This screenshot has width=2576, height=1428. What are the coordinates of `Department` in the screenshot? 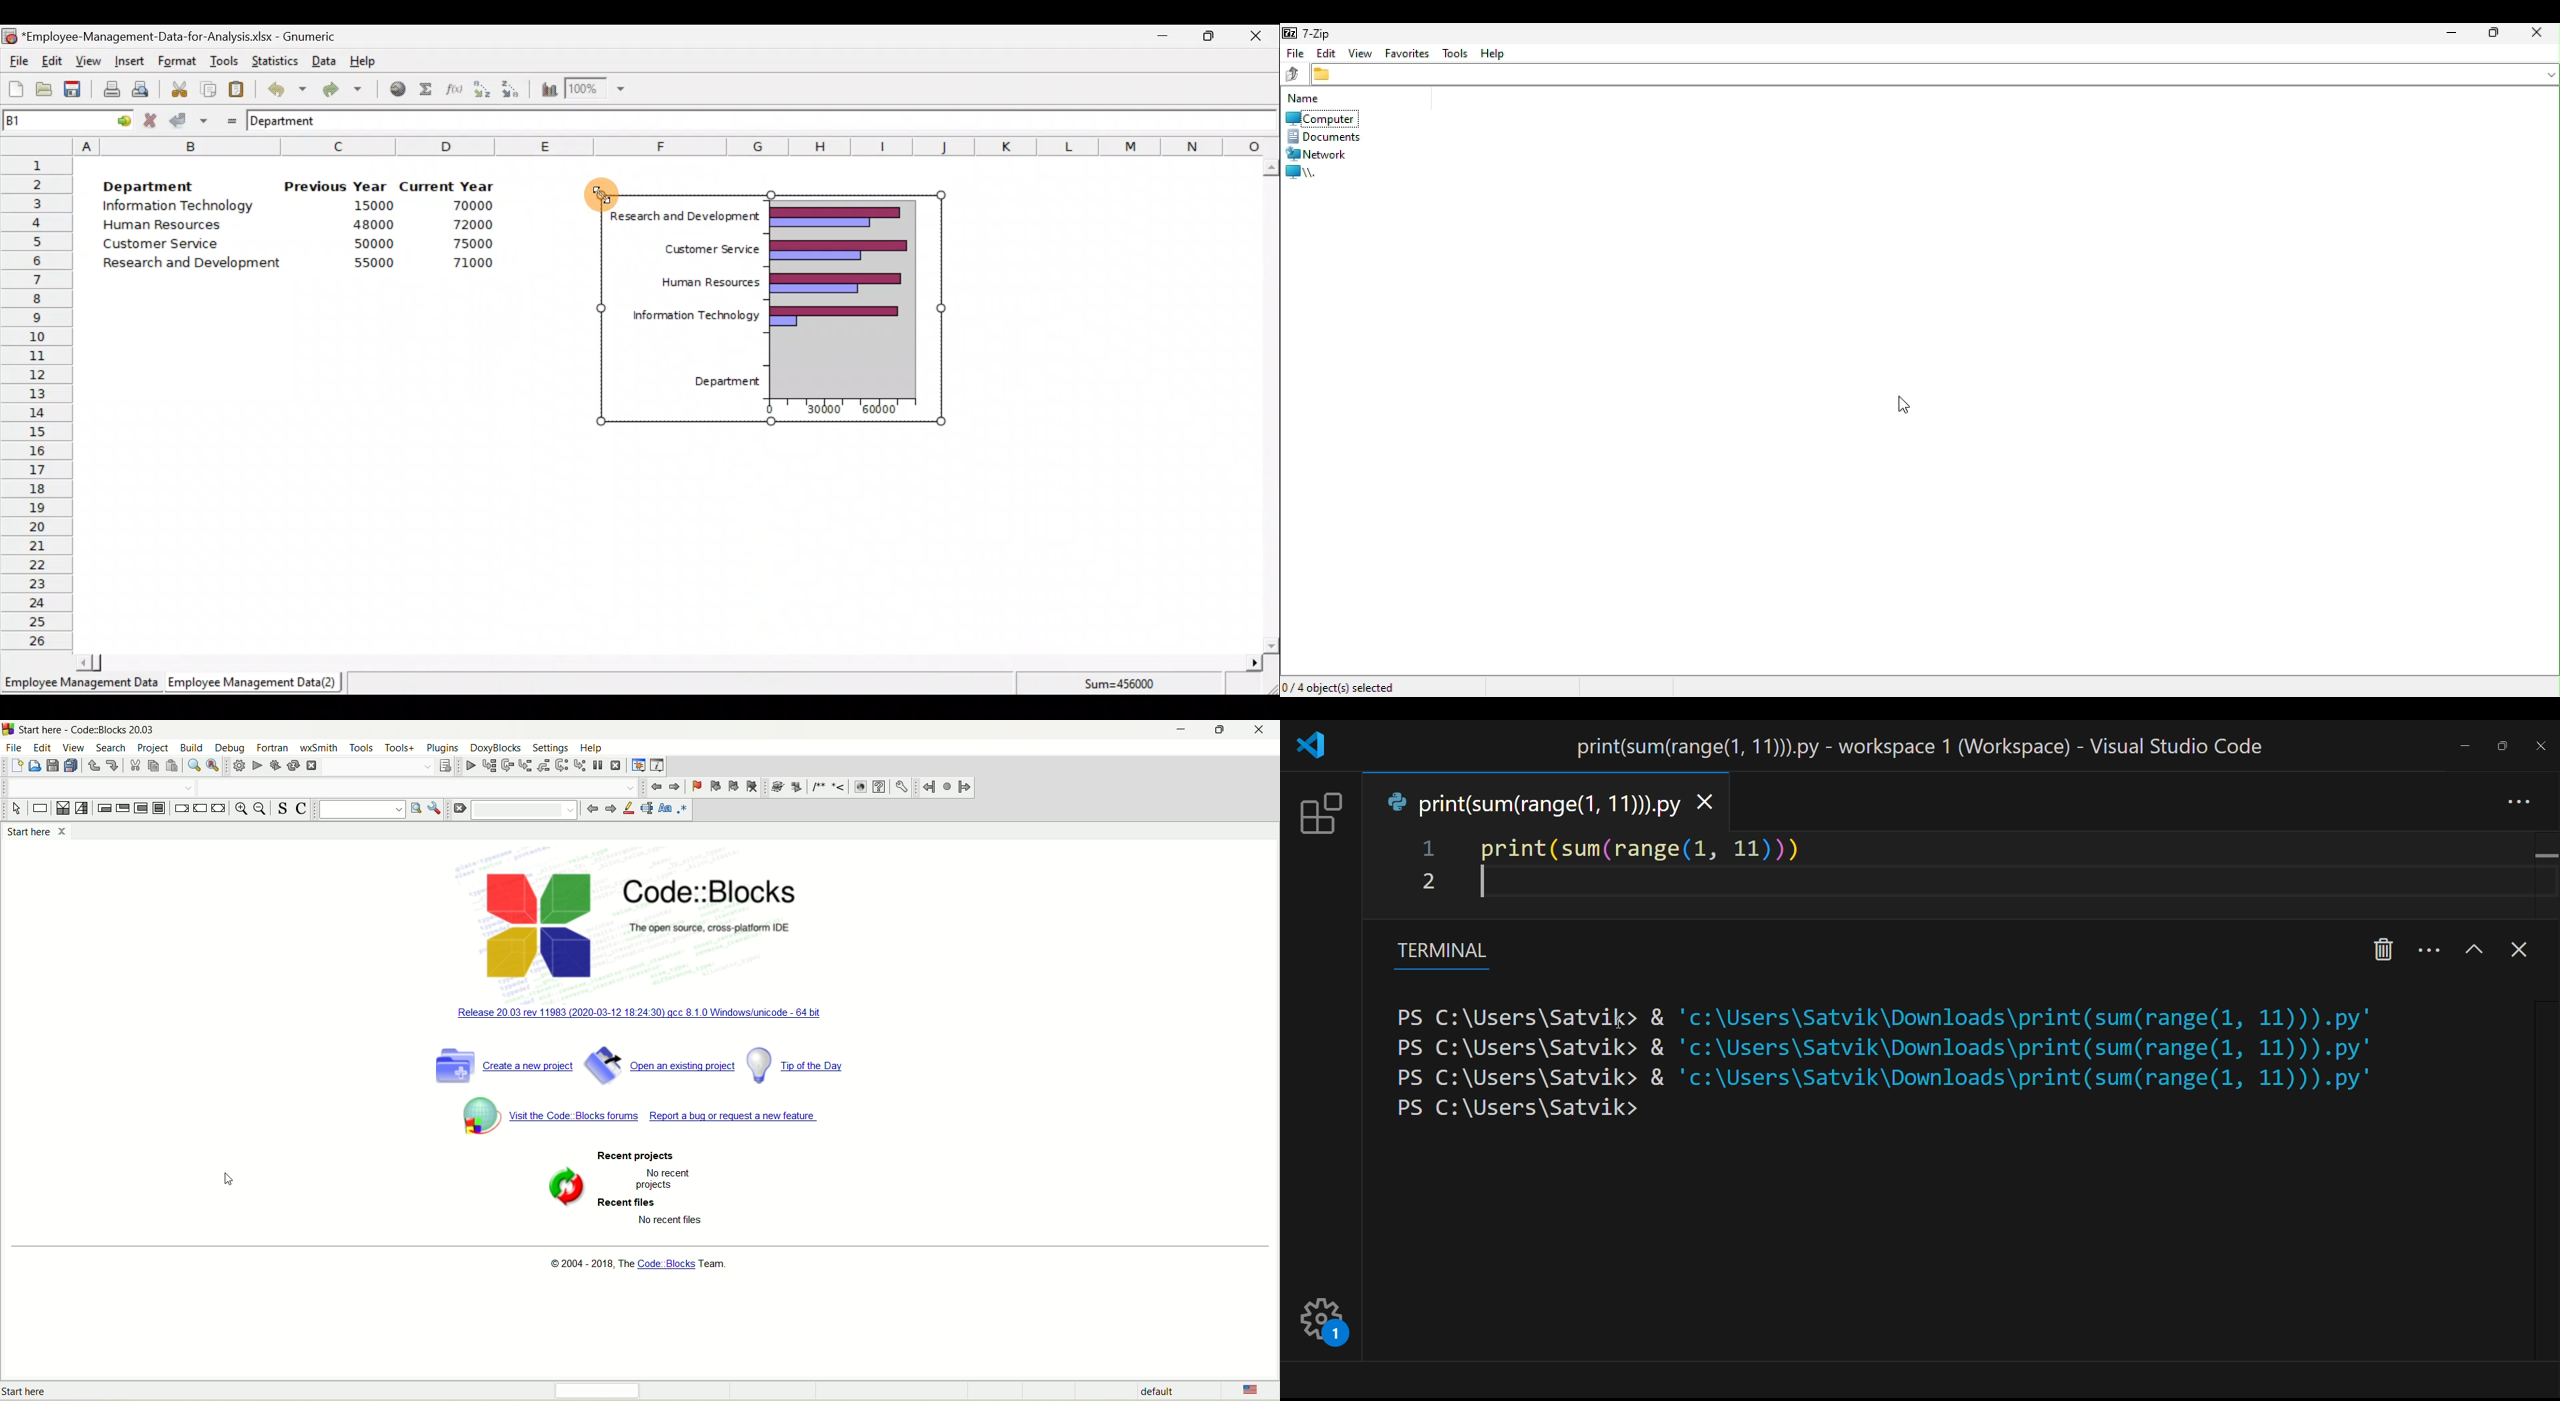 It's located at (291, 120).